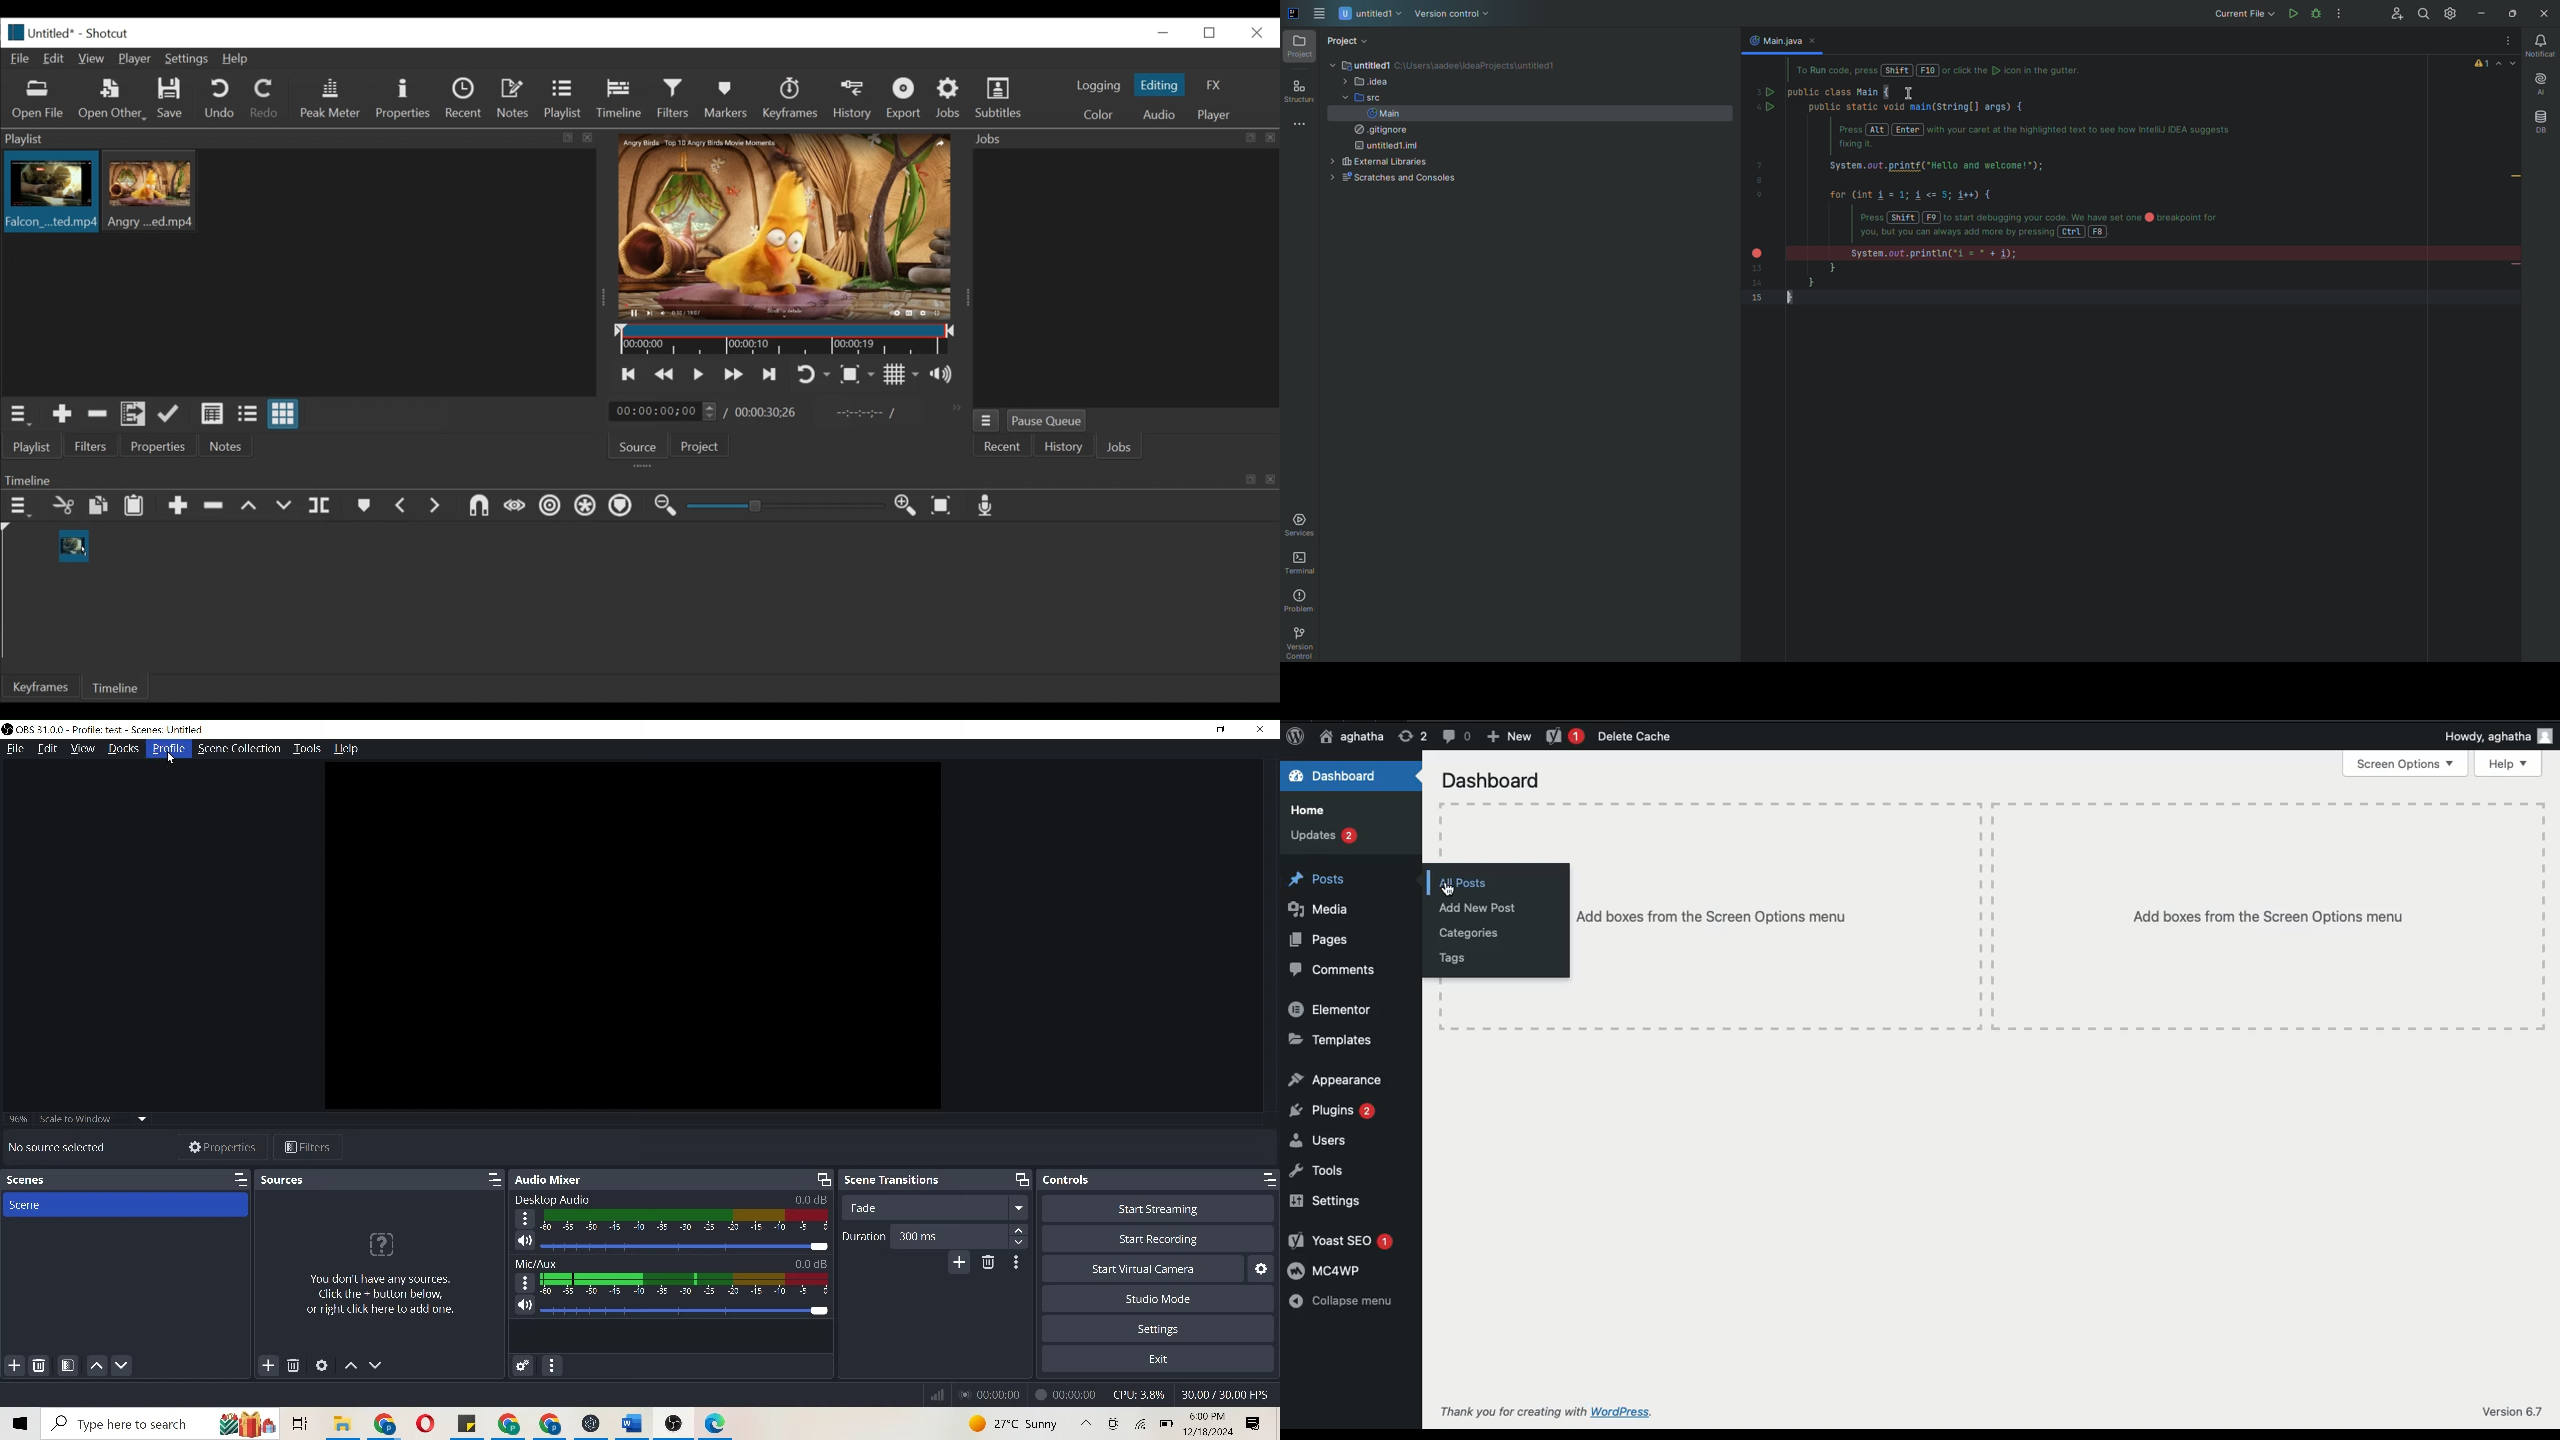  What do you see at coordinates (153, 190) in the screenshot?
I see `clip` at bounding box center [153, 190].